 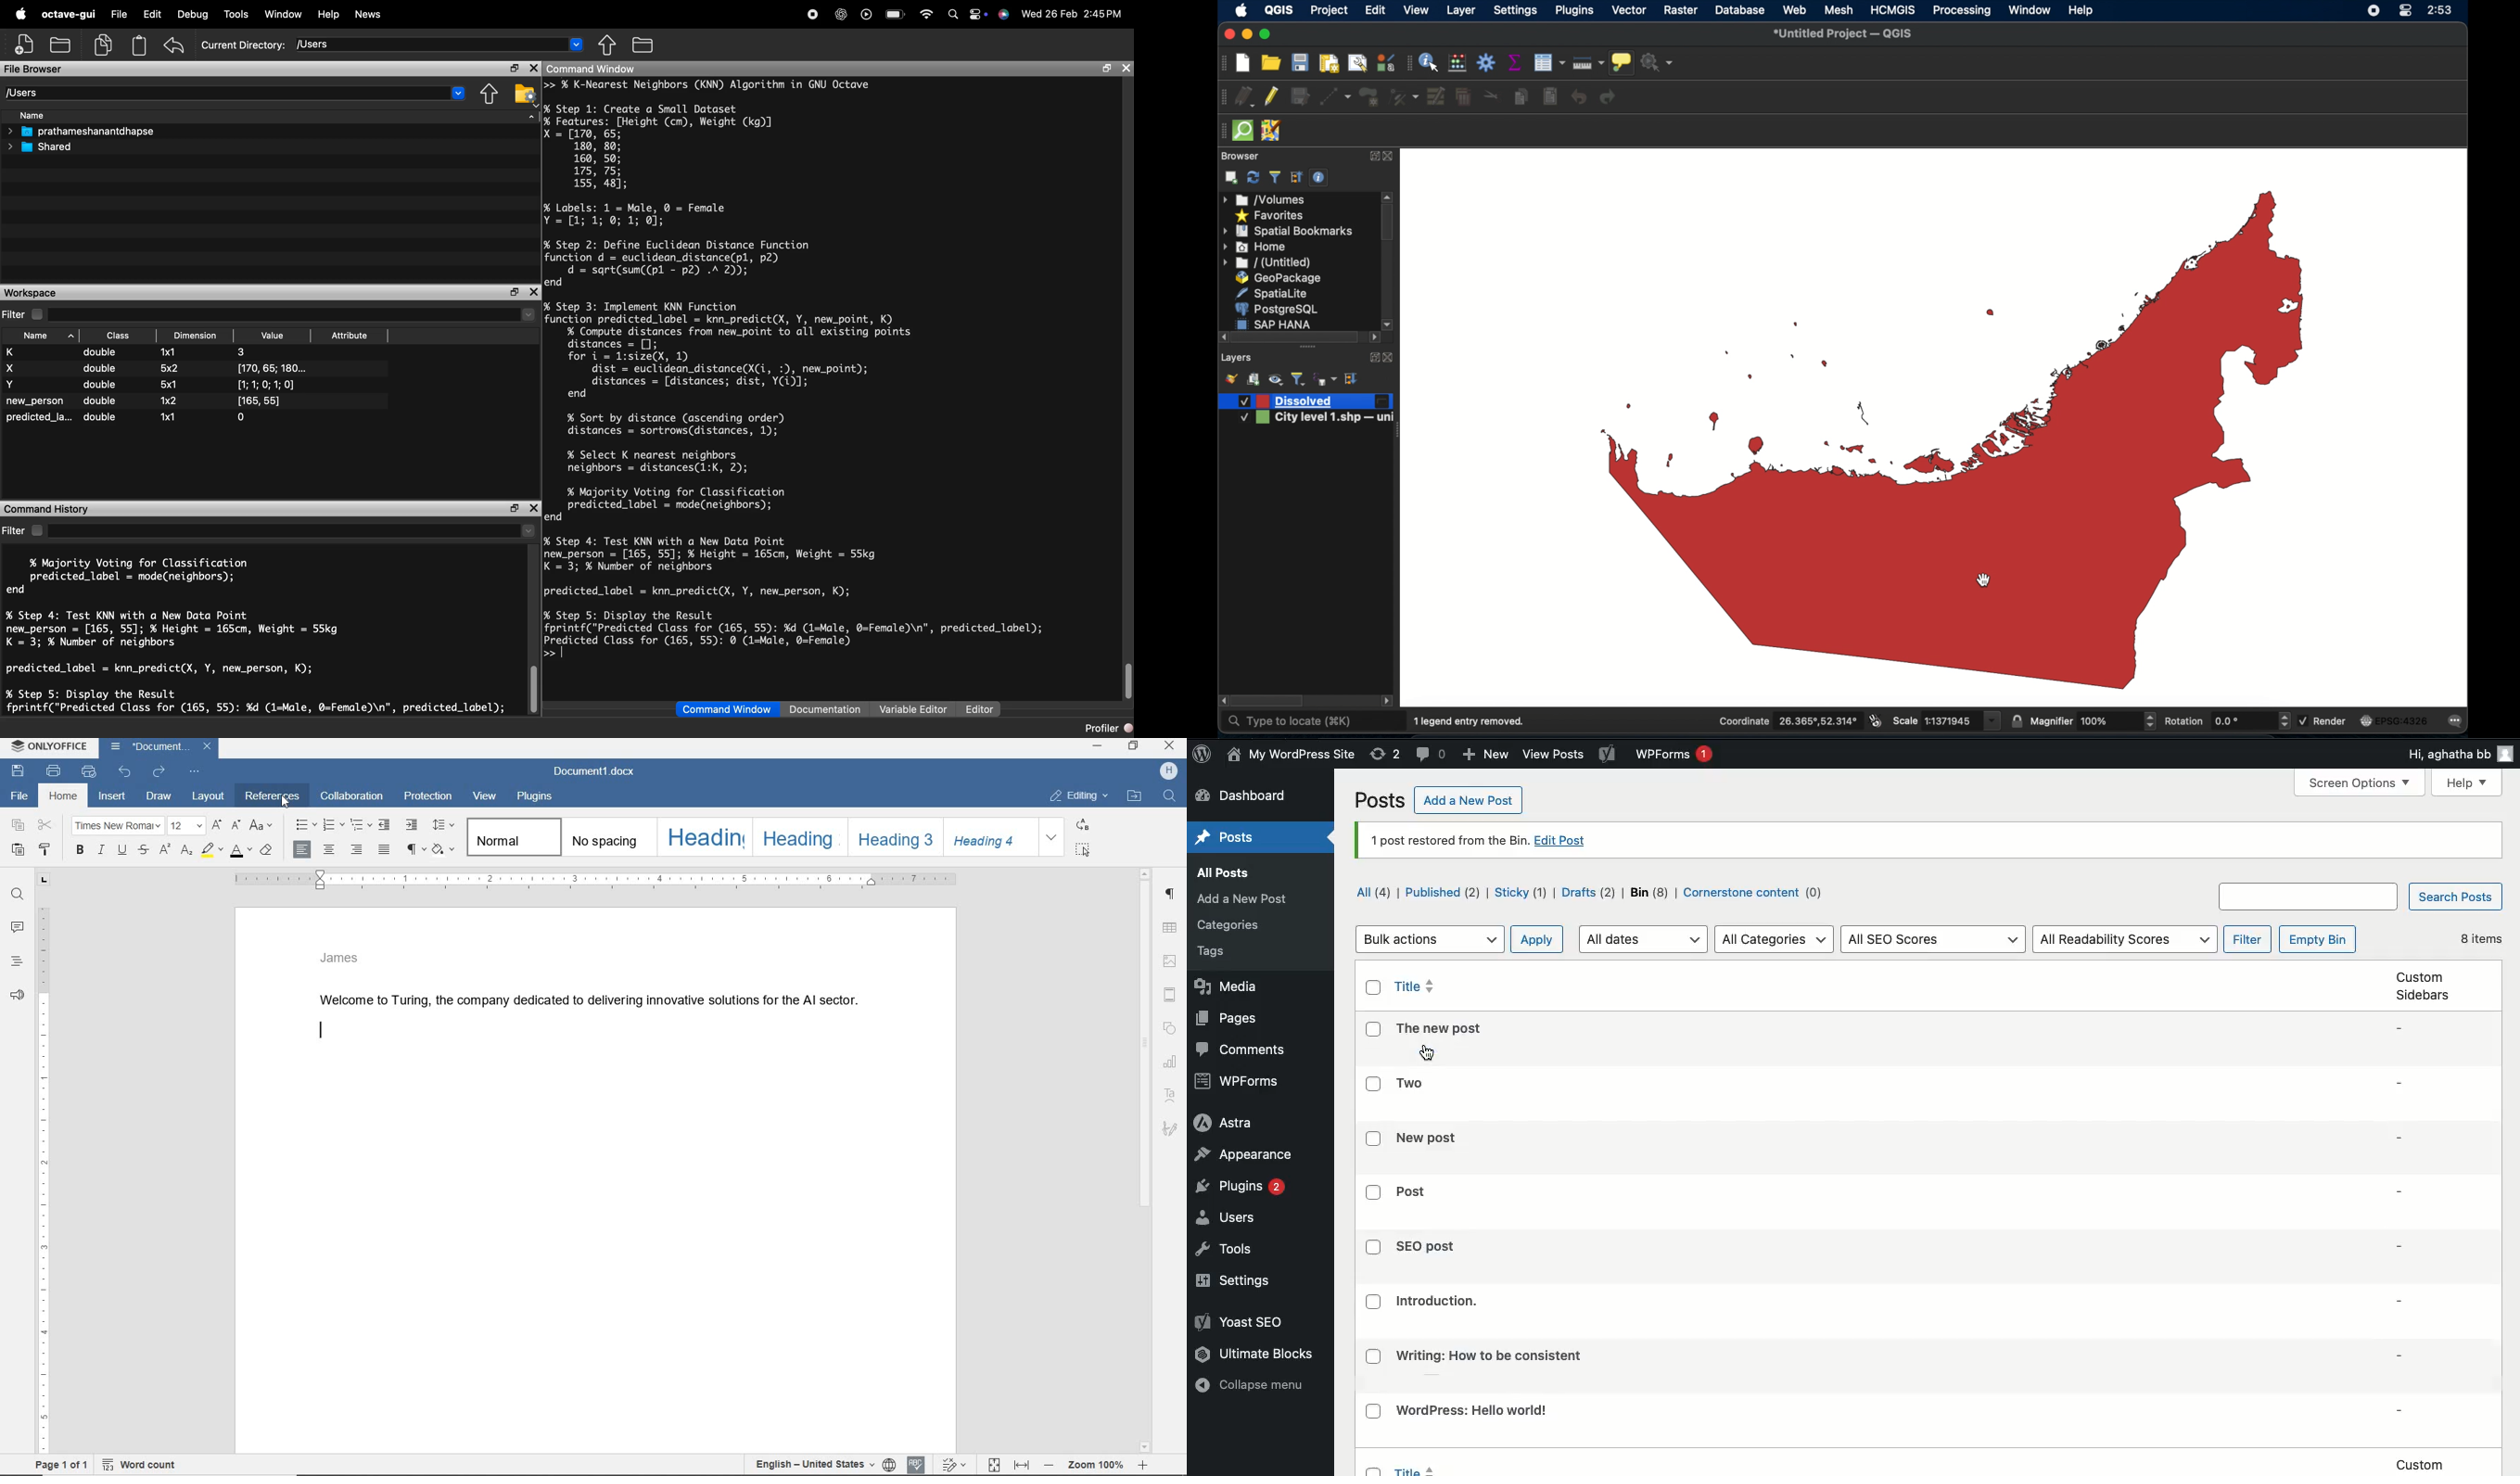 What do you see at coordinates (1574, 11) in the screenshot?
I see `plugins` at bounding box center [1574, 11].